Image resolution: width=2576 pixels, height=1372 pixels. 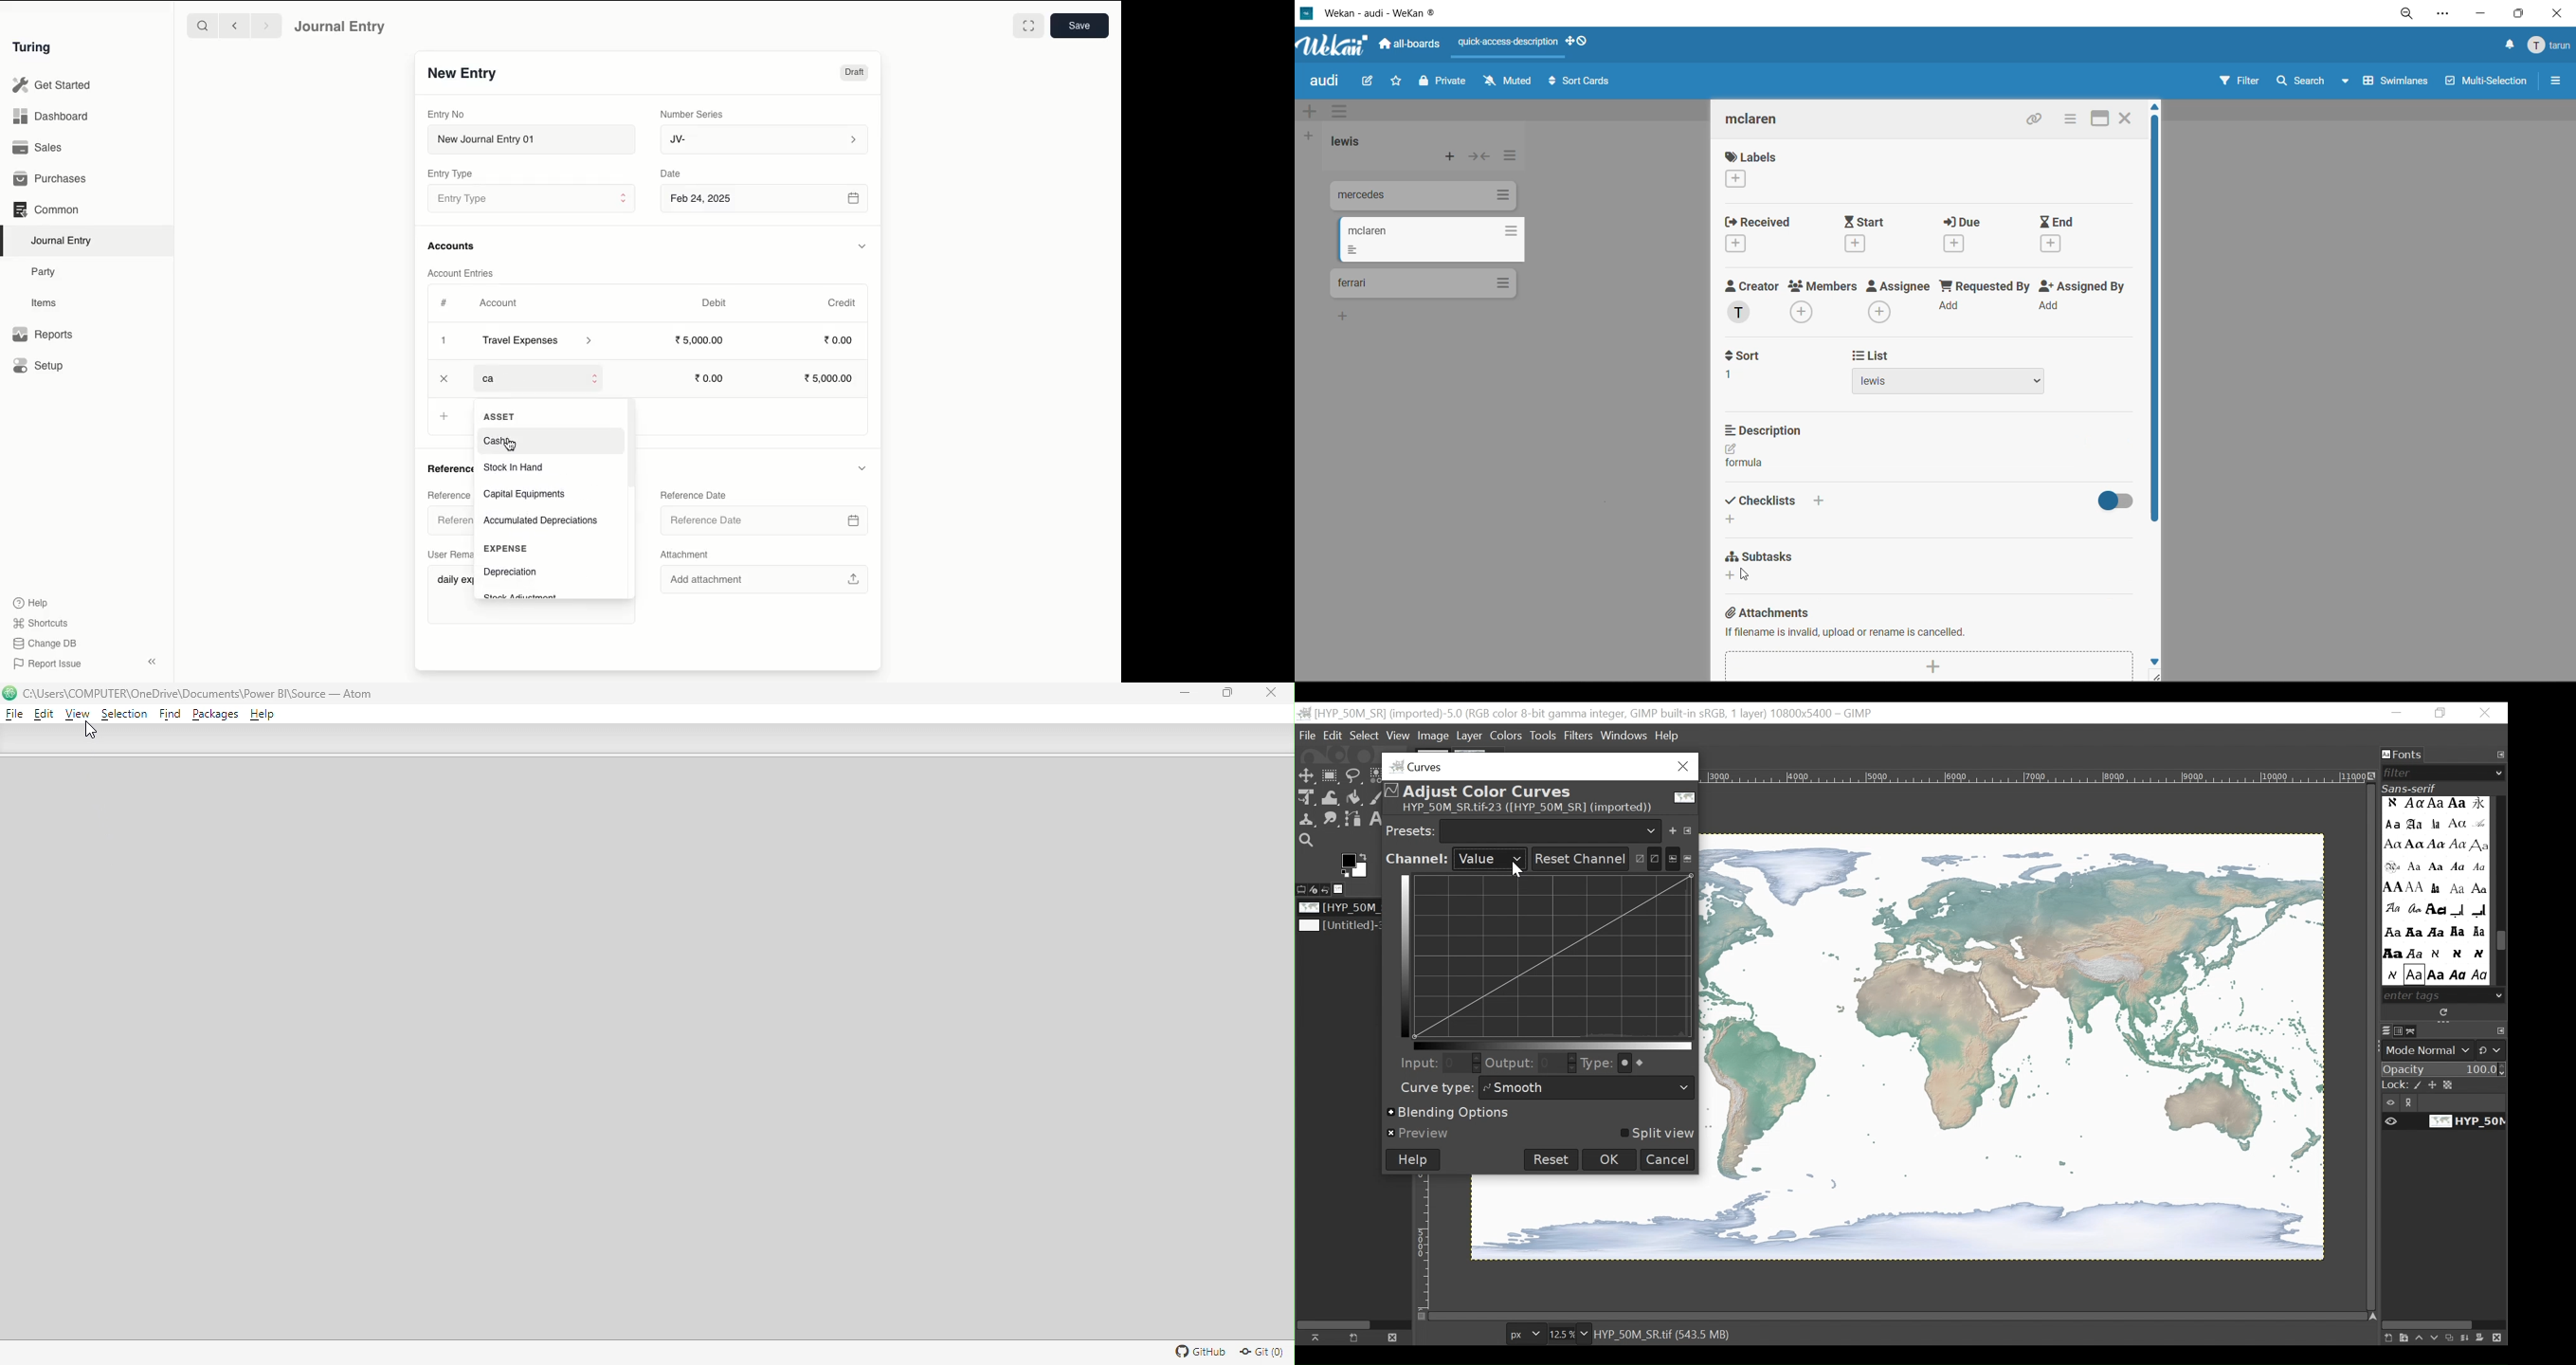 What do you see at coordinates (2523, 13) in the screenshot?
I see `maximize` at bounding box center [2523, 13].